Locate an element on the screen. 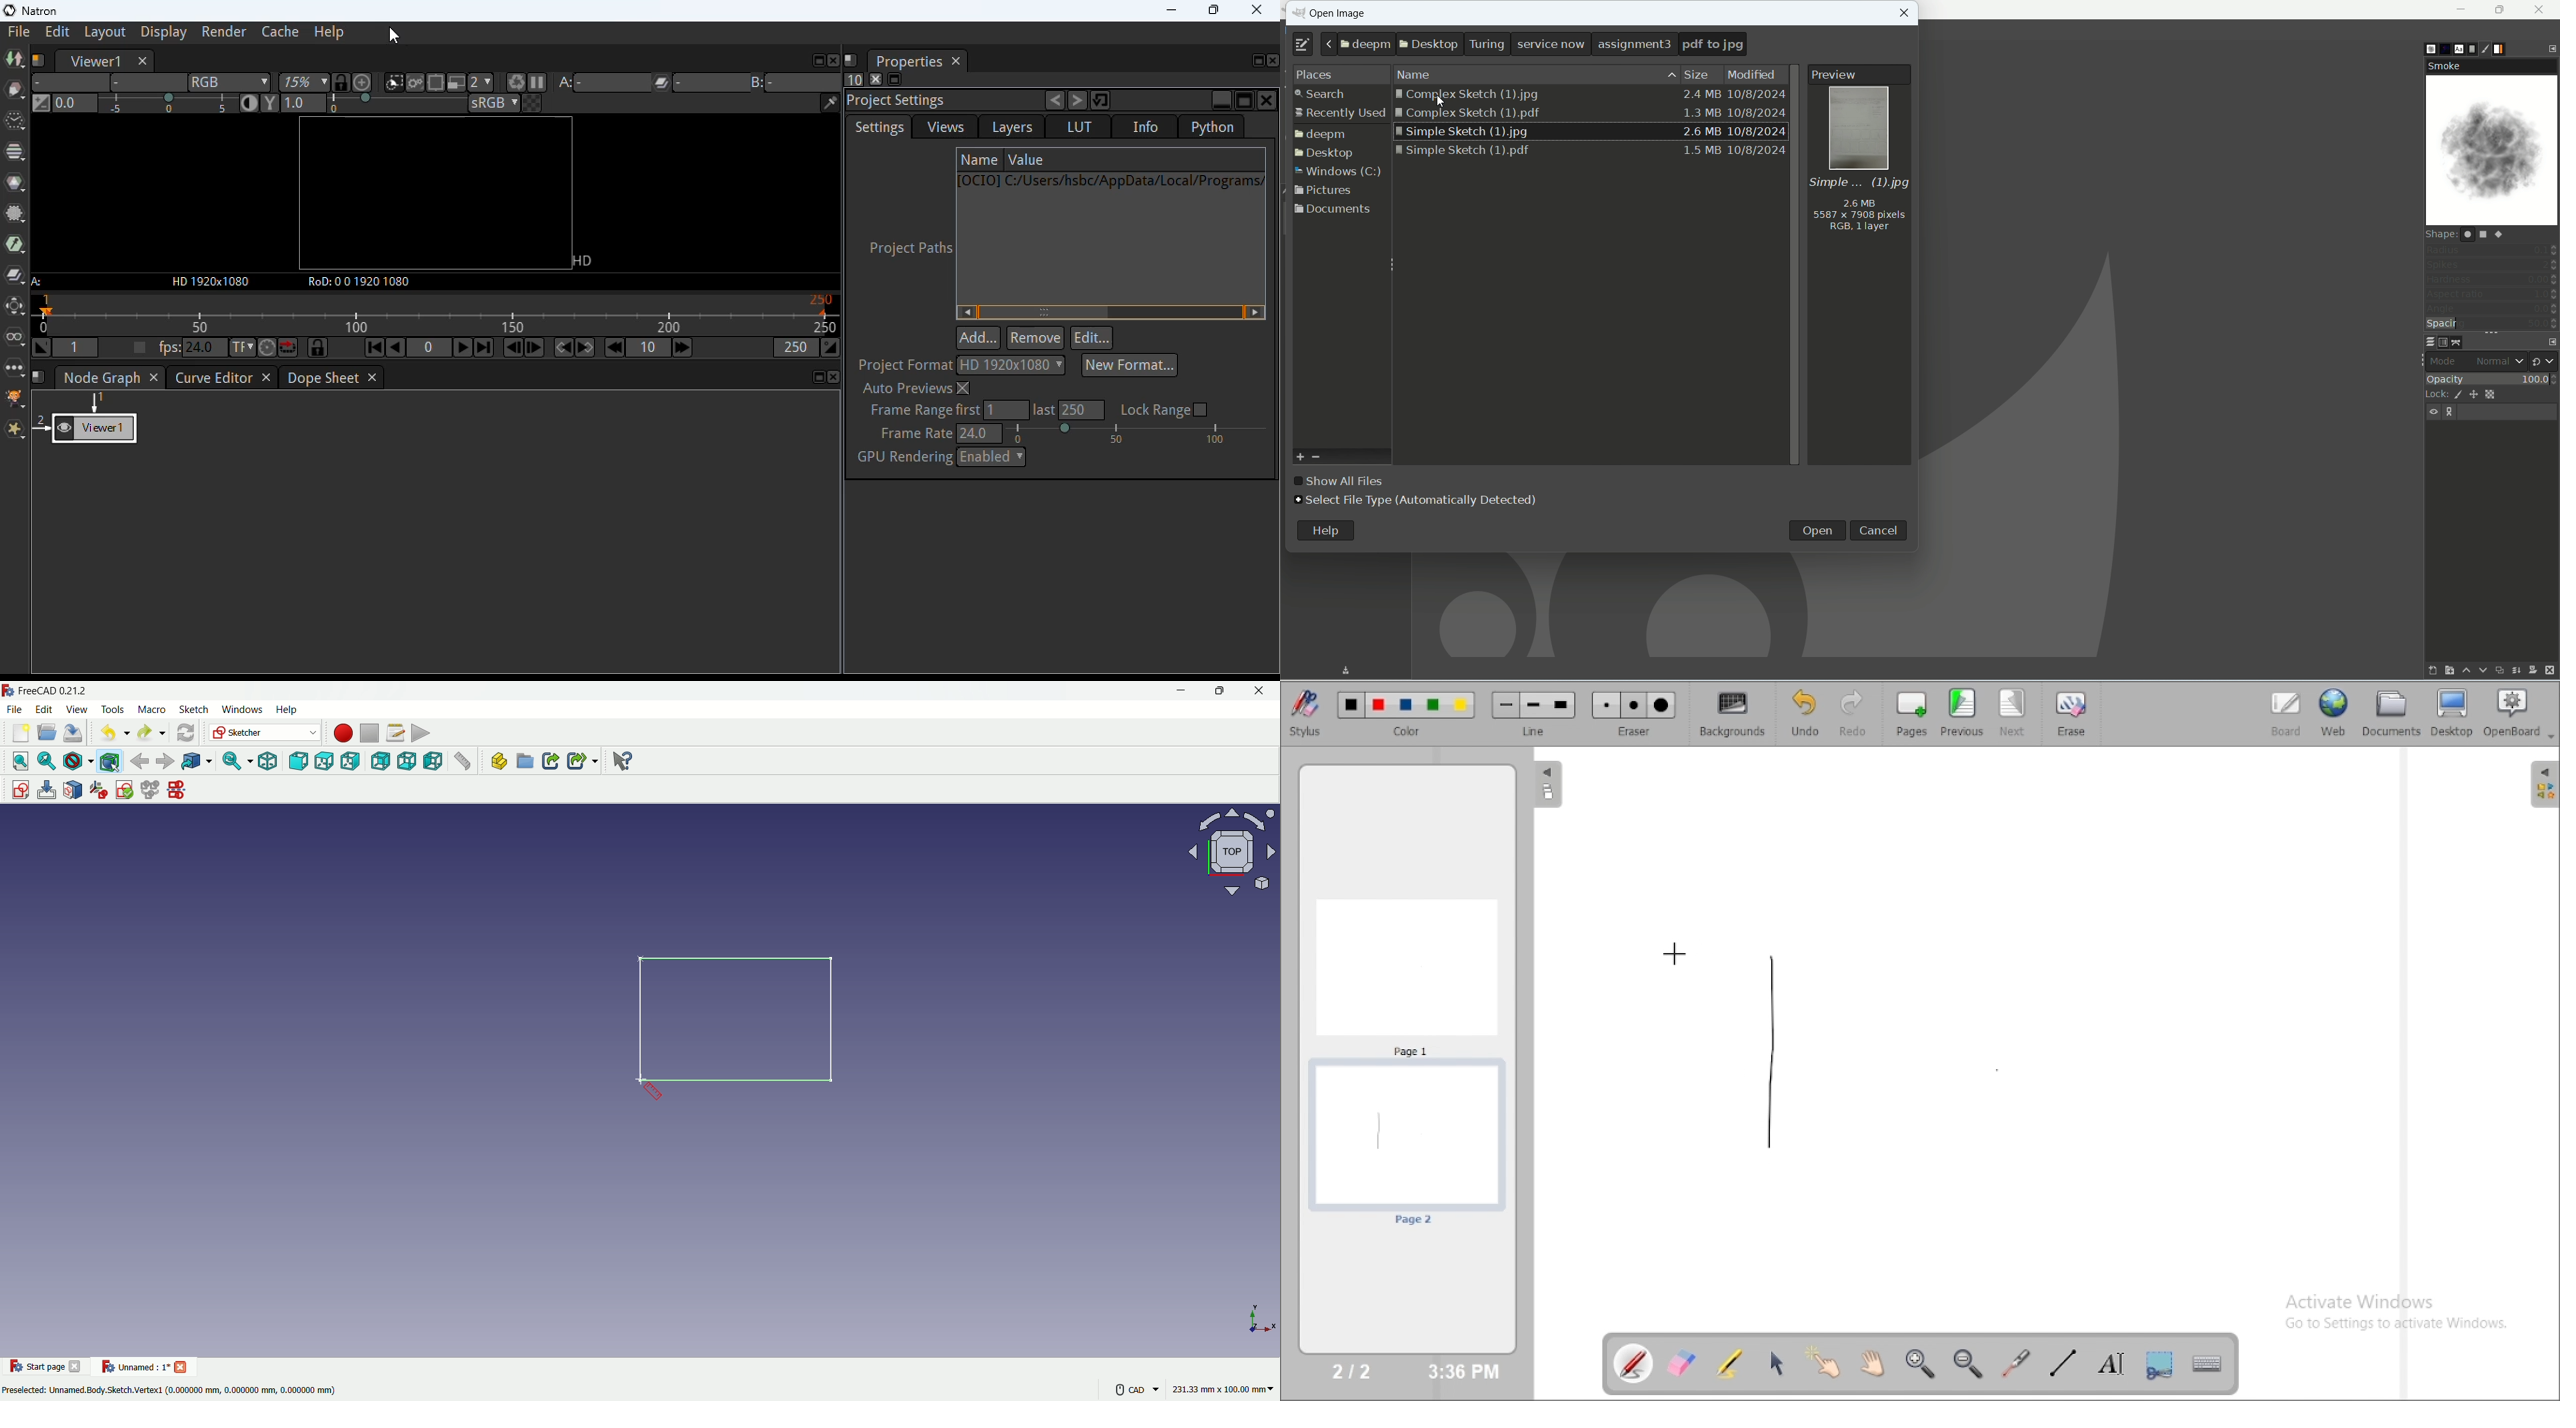  close is located at coordinates (2542, 8).